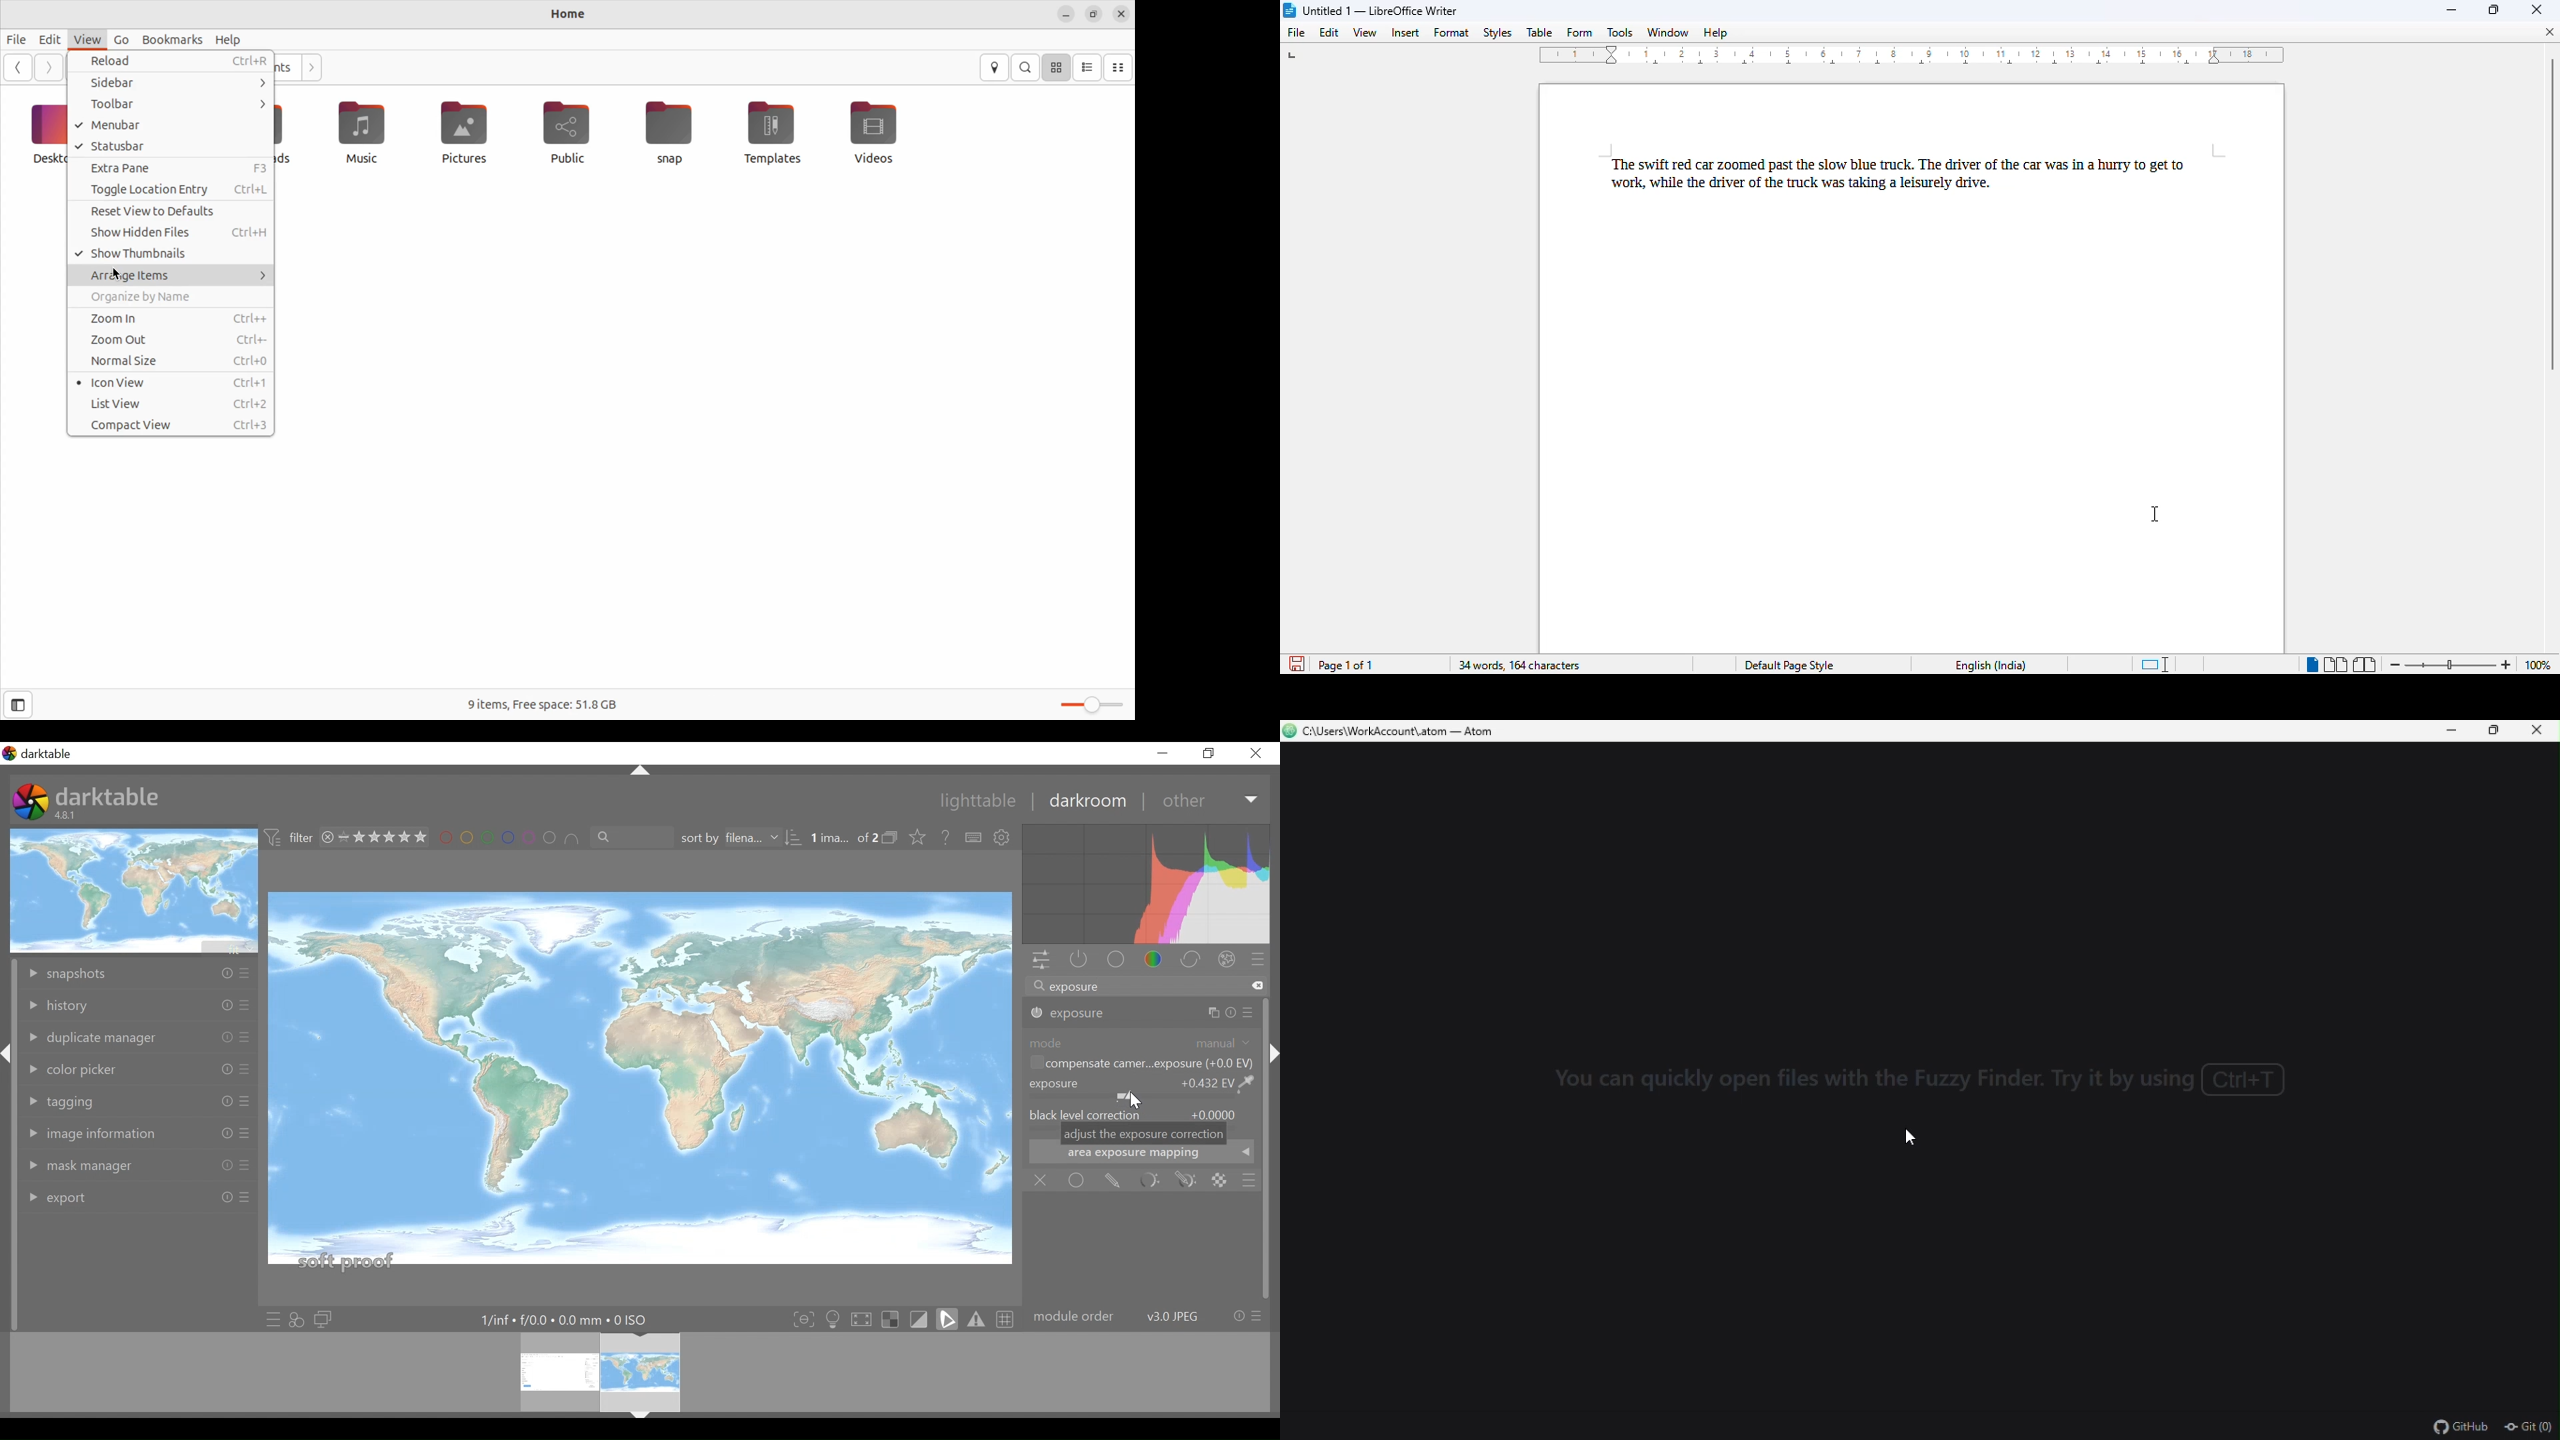  Describe the element at coordinates (66, 1196) in the screenshot. I see `export` at that location.